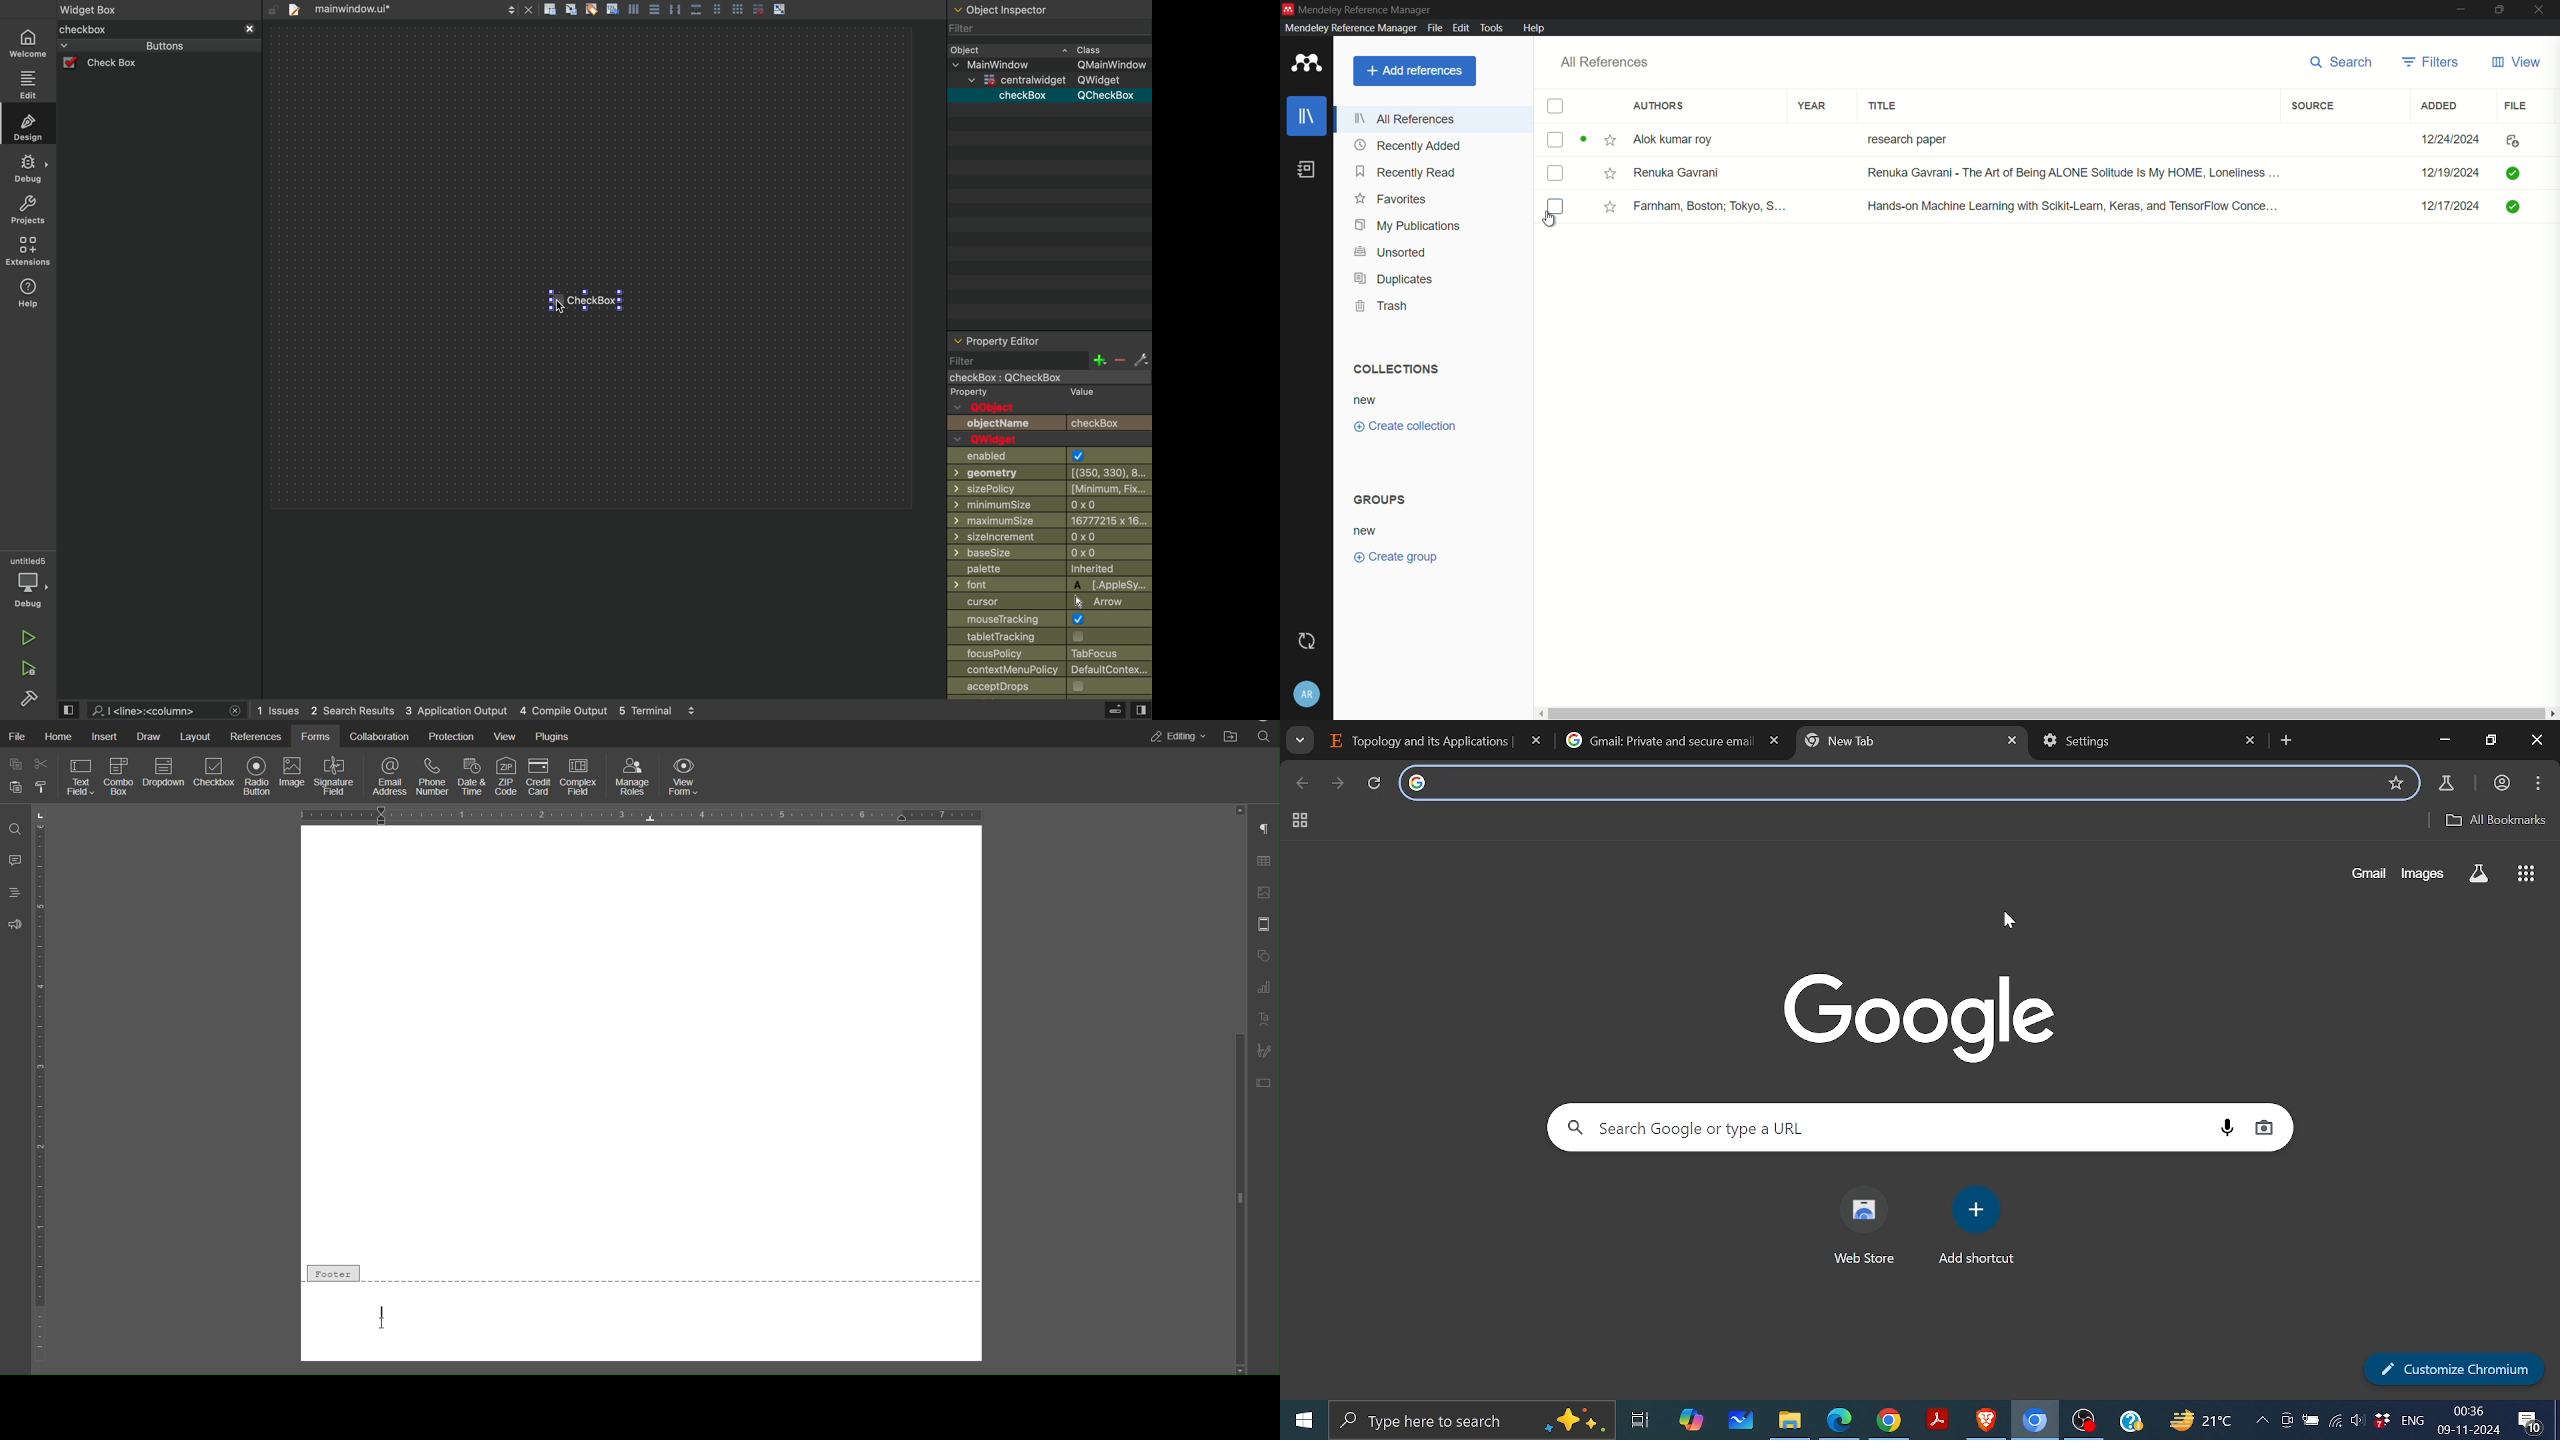 This screenshot has width=2576, height=1456. Describe the element at coordinates (1381, 499) in the screenshot. I see `groups` at that location.